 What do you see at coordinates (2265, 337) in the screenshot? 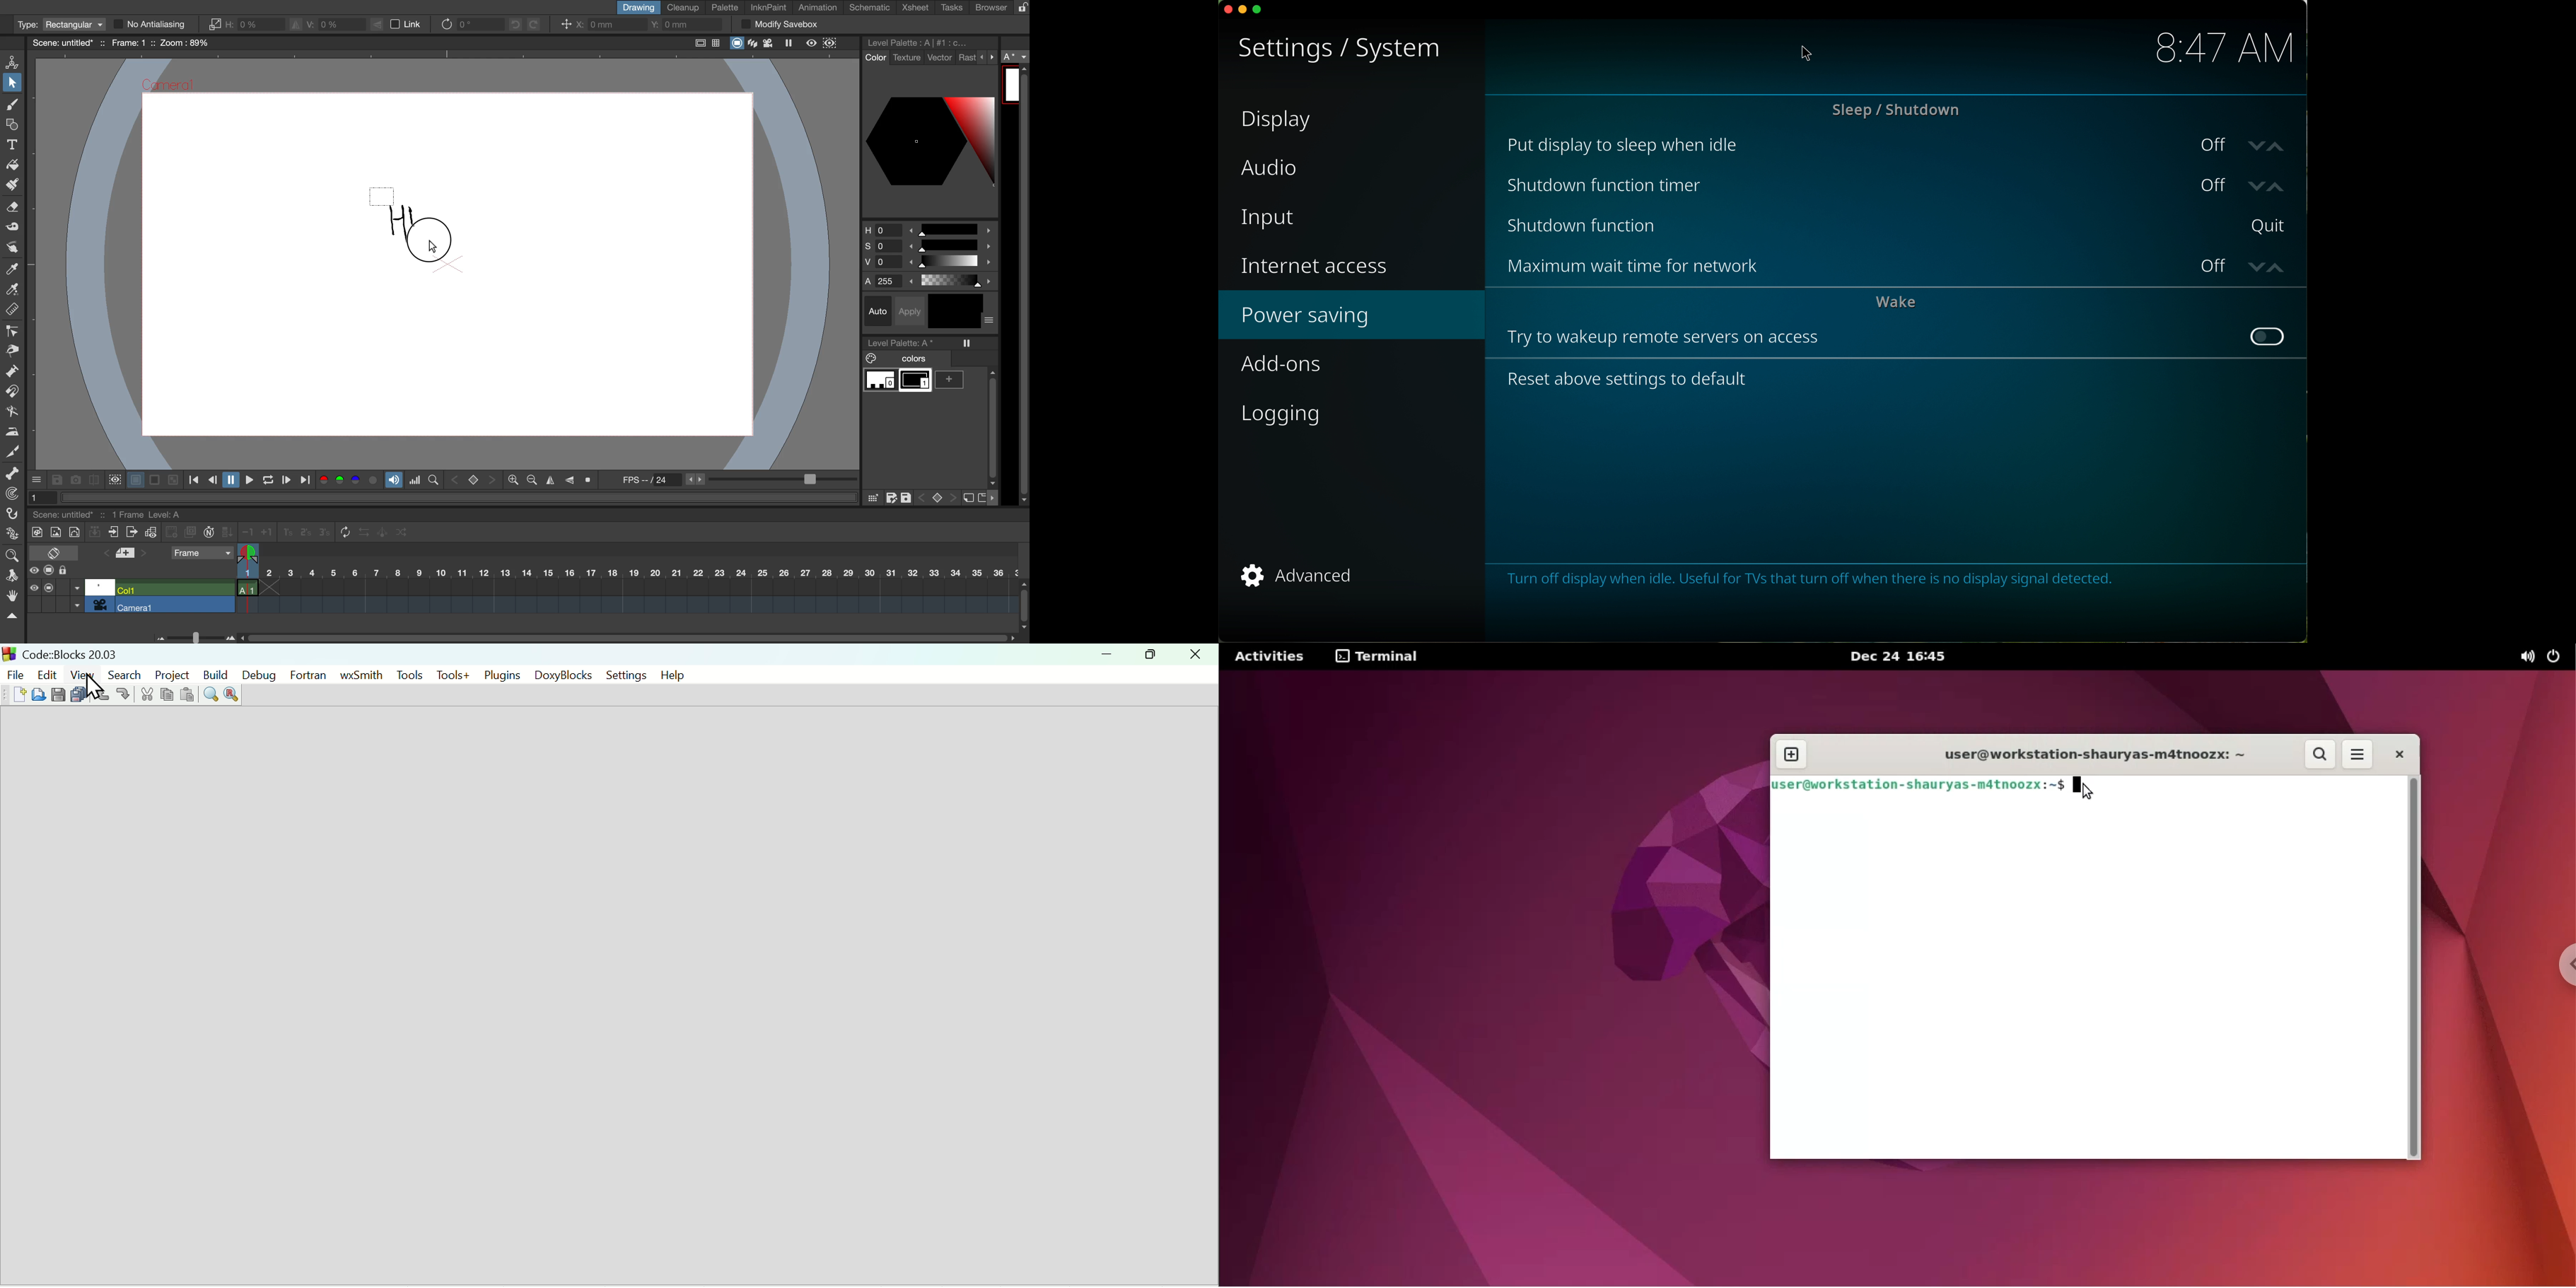
I see `disable button` at bounding box center [2265, 337].